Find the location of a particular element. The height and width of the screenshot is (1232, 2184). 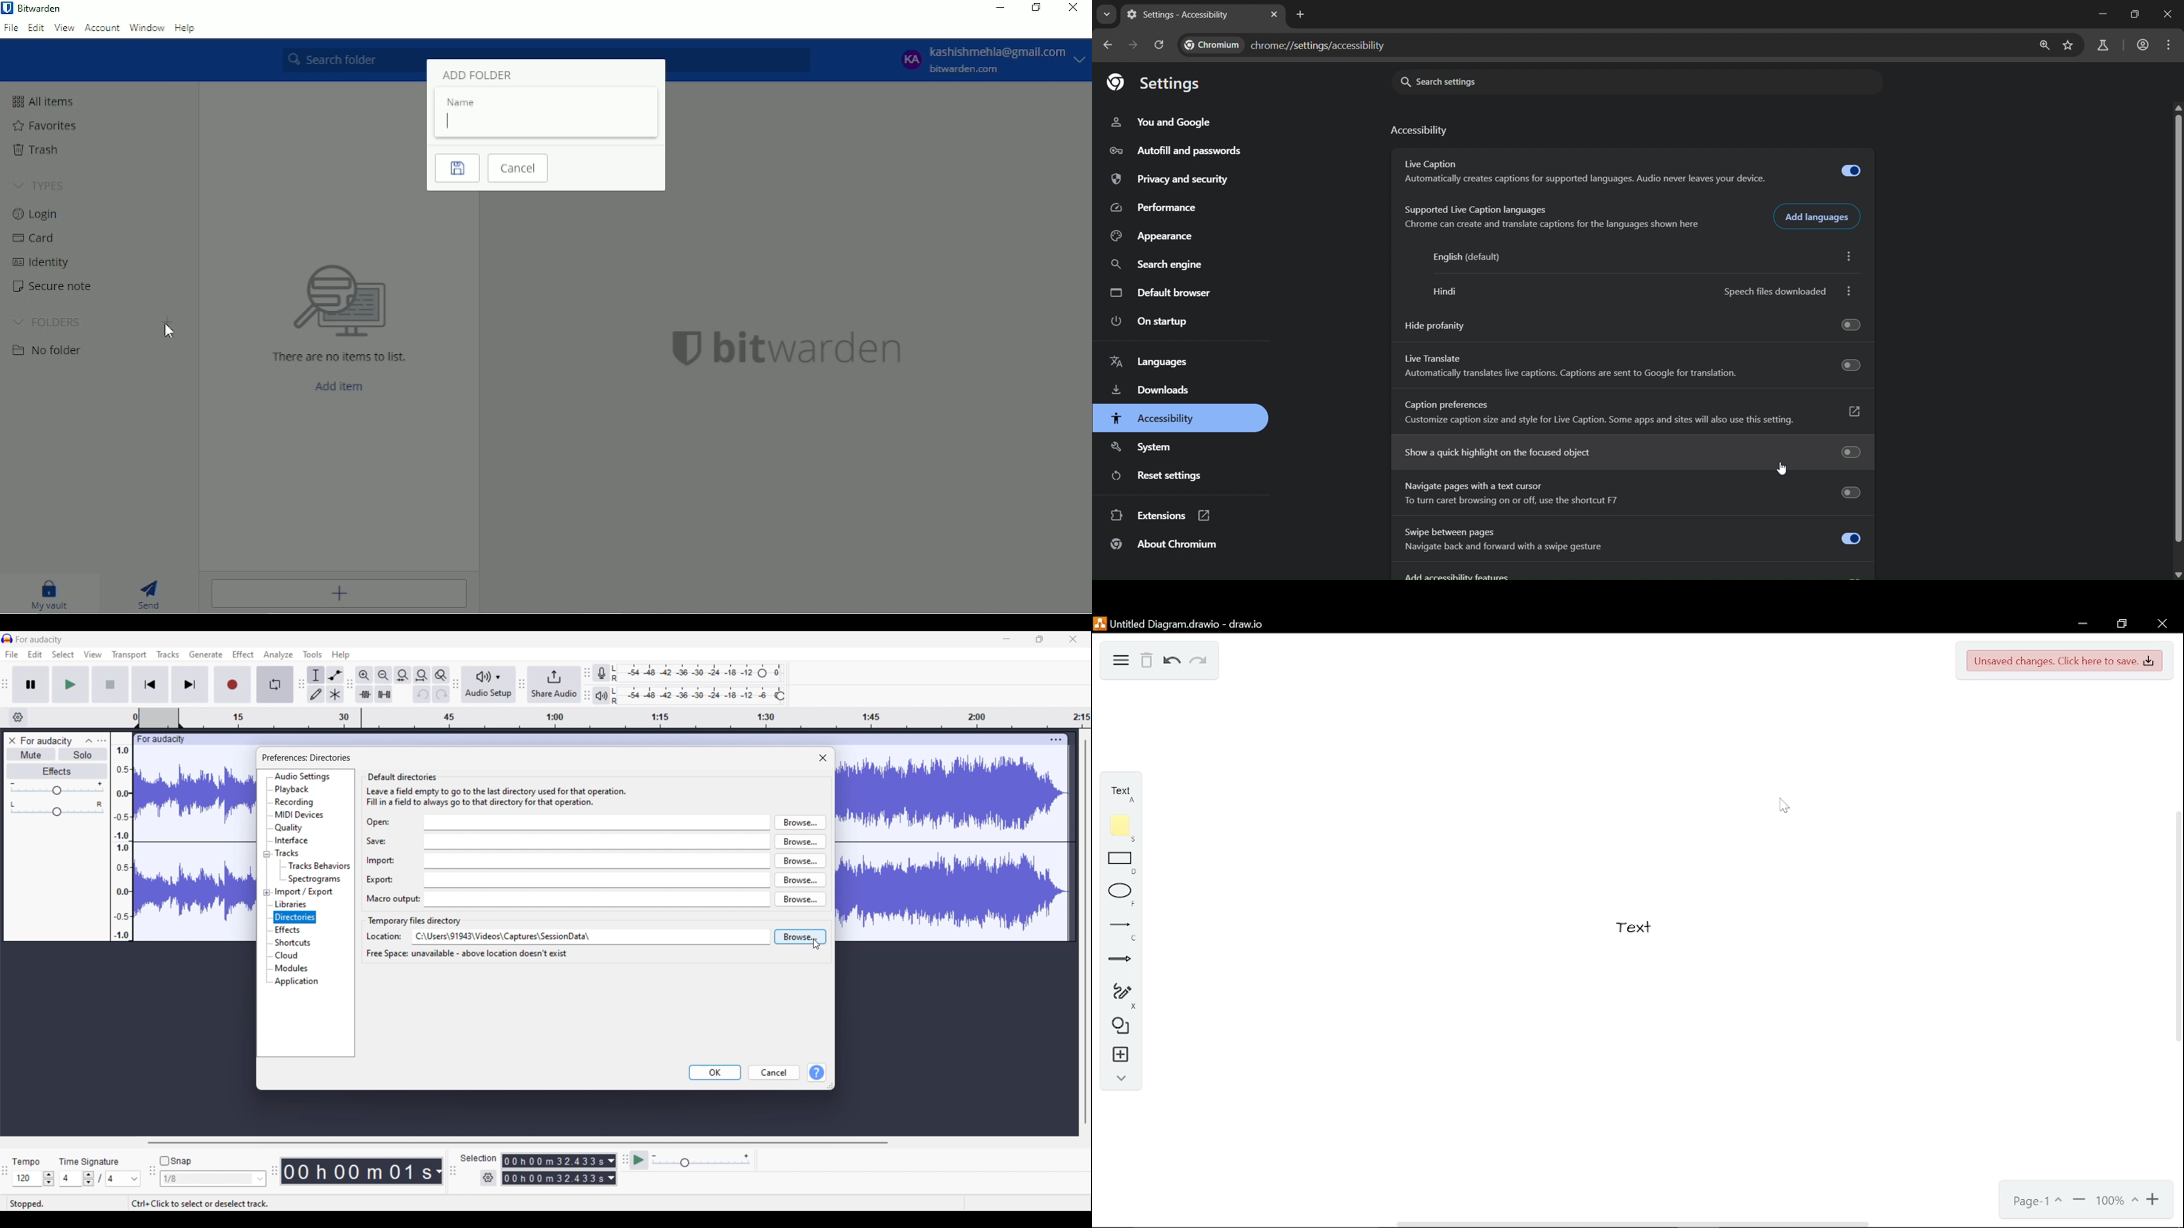

Collapse  is located at coordinates (1118, 1080).